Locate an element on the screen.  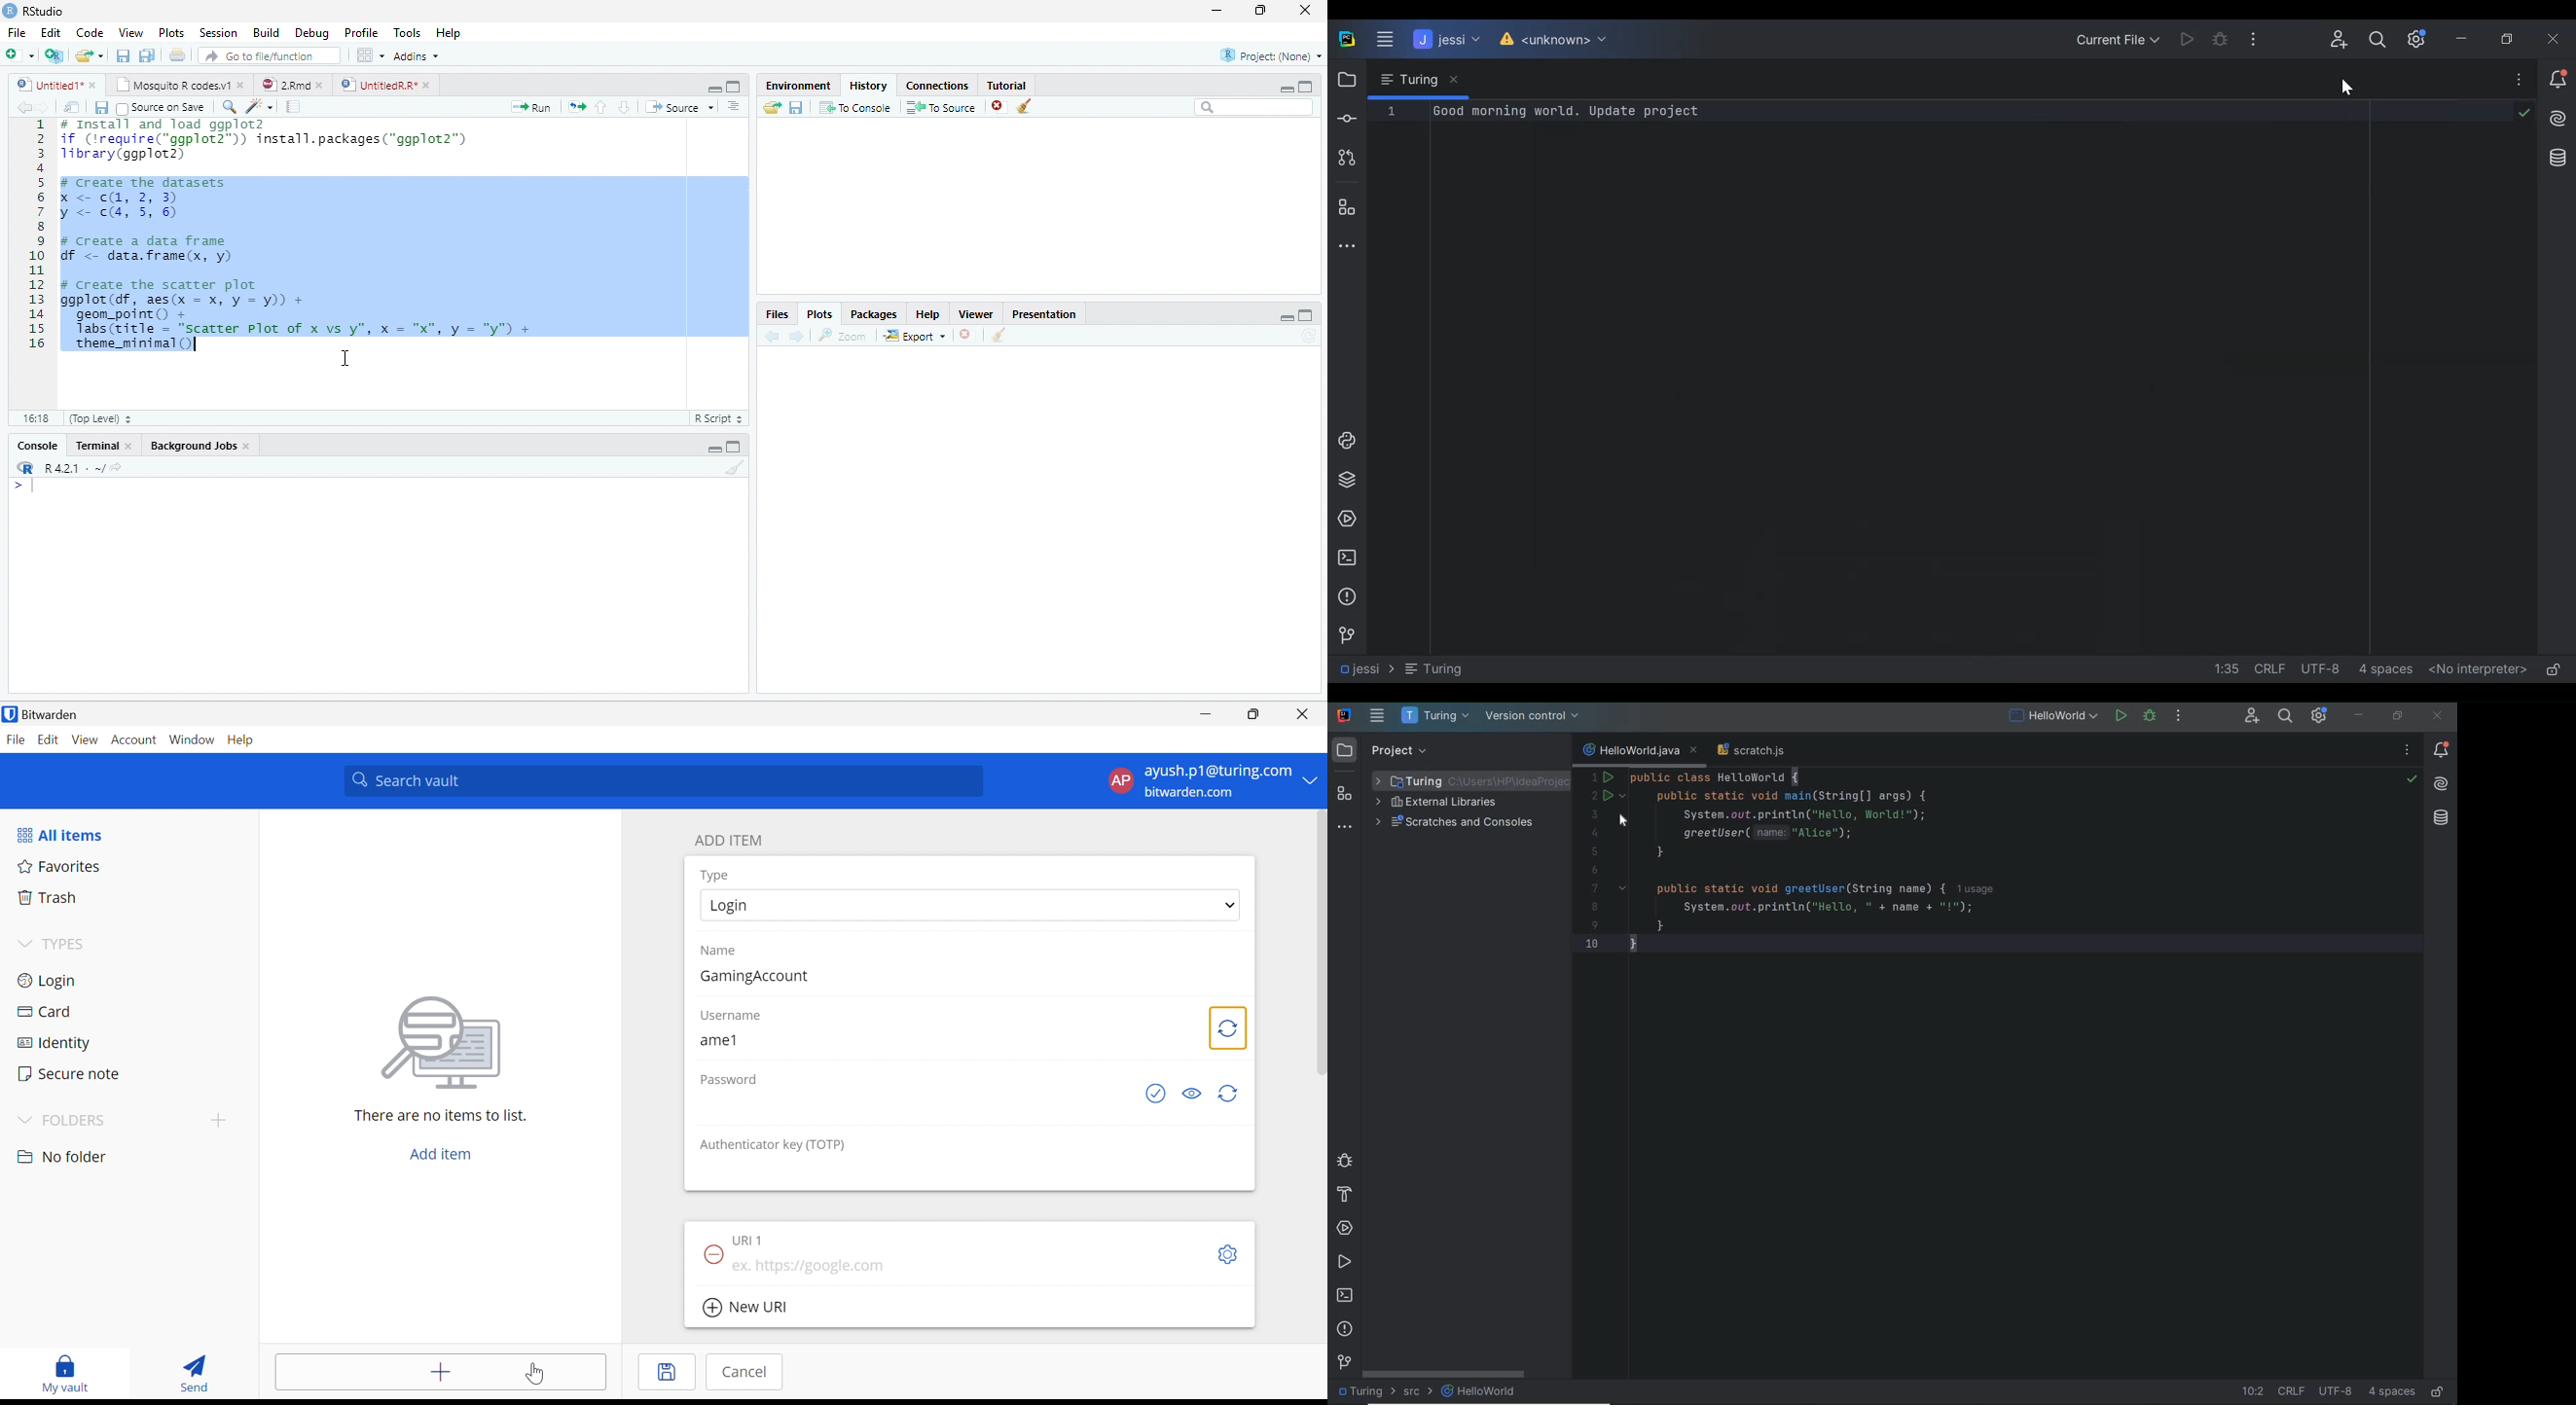
close is located at coordinates (92, 85).